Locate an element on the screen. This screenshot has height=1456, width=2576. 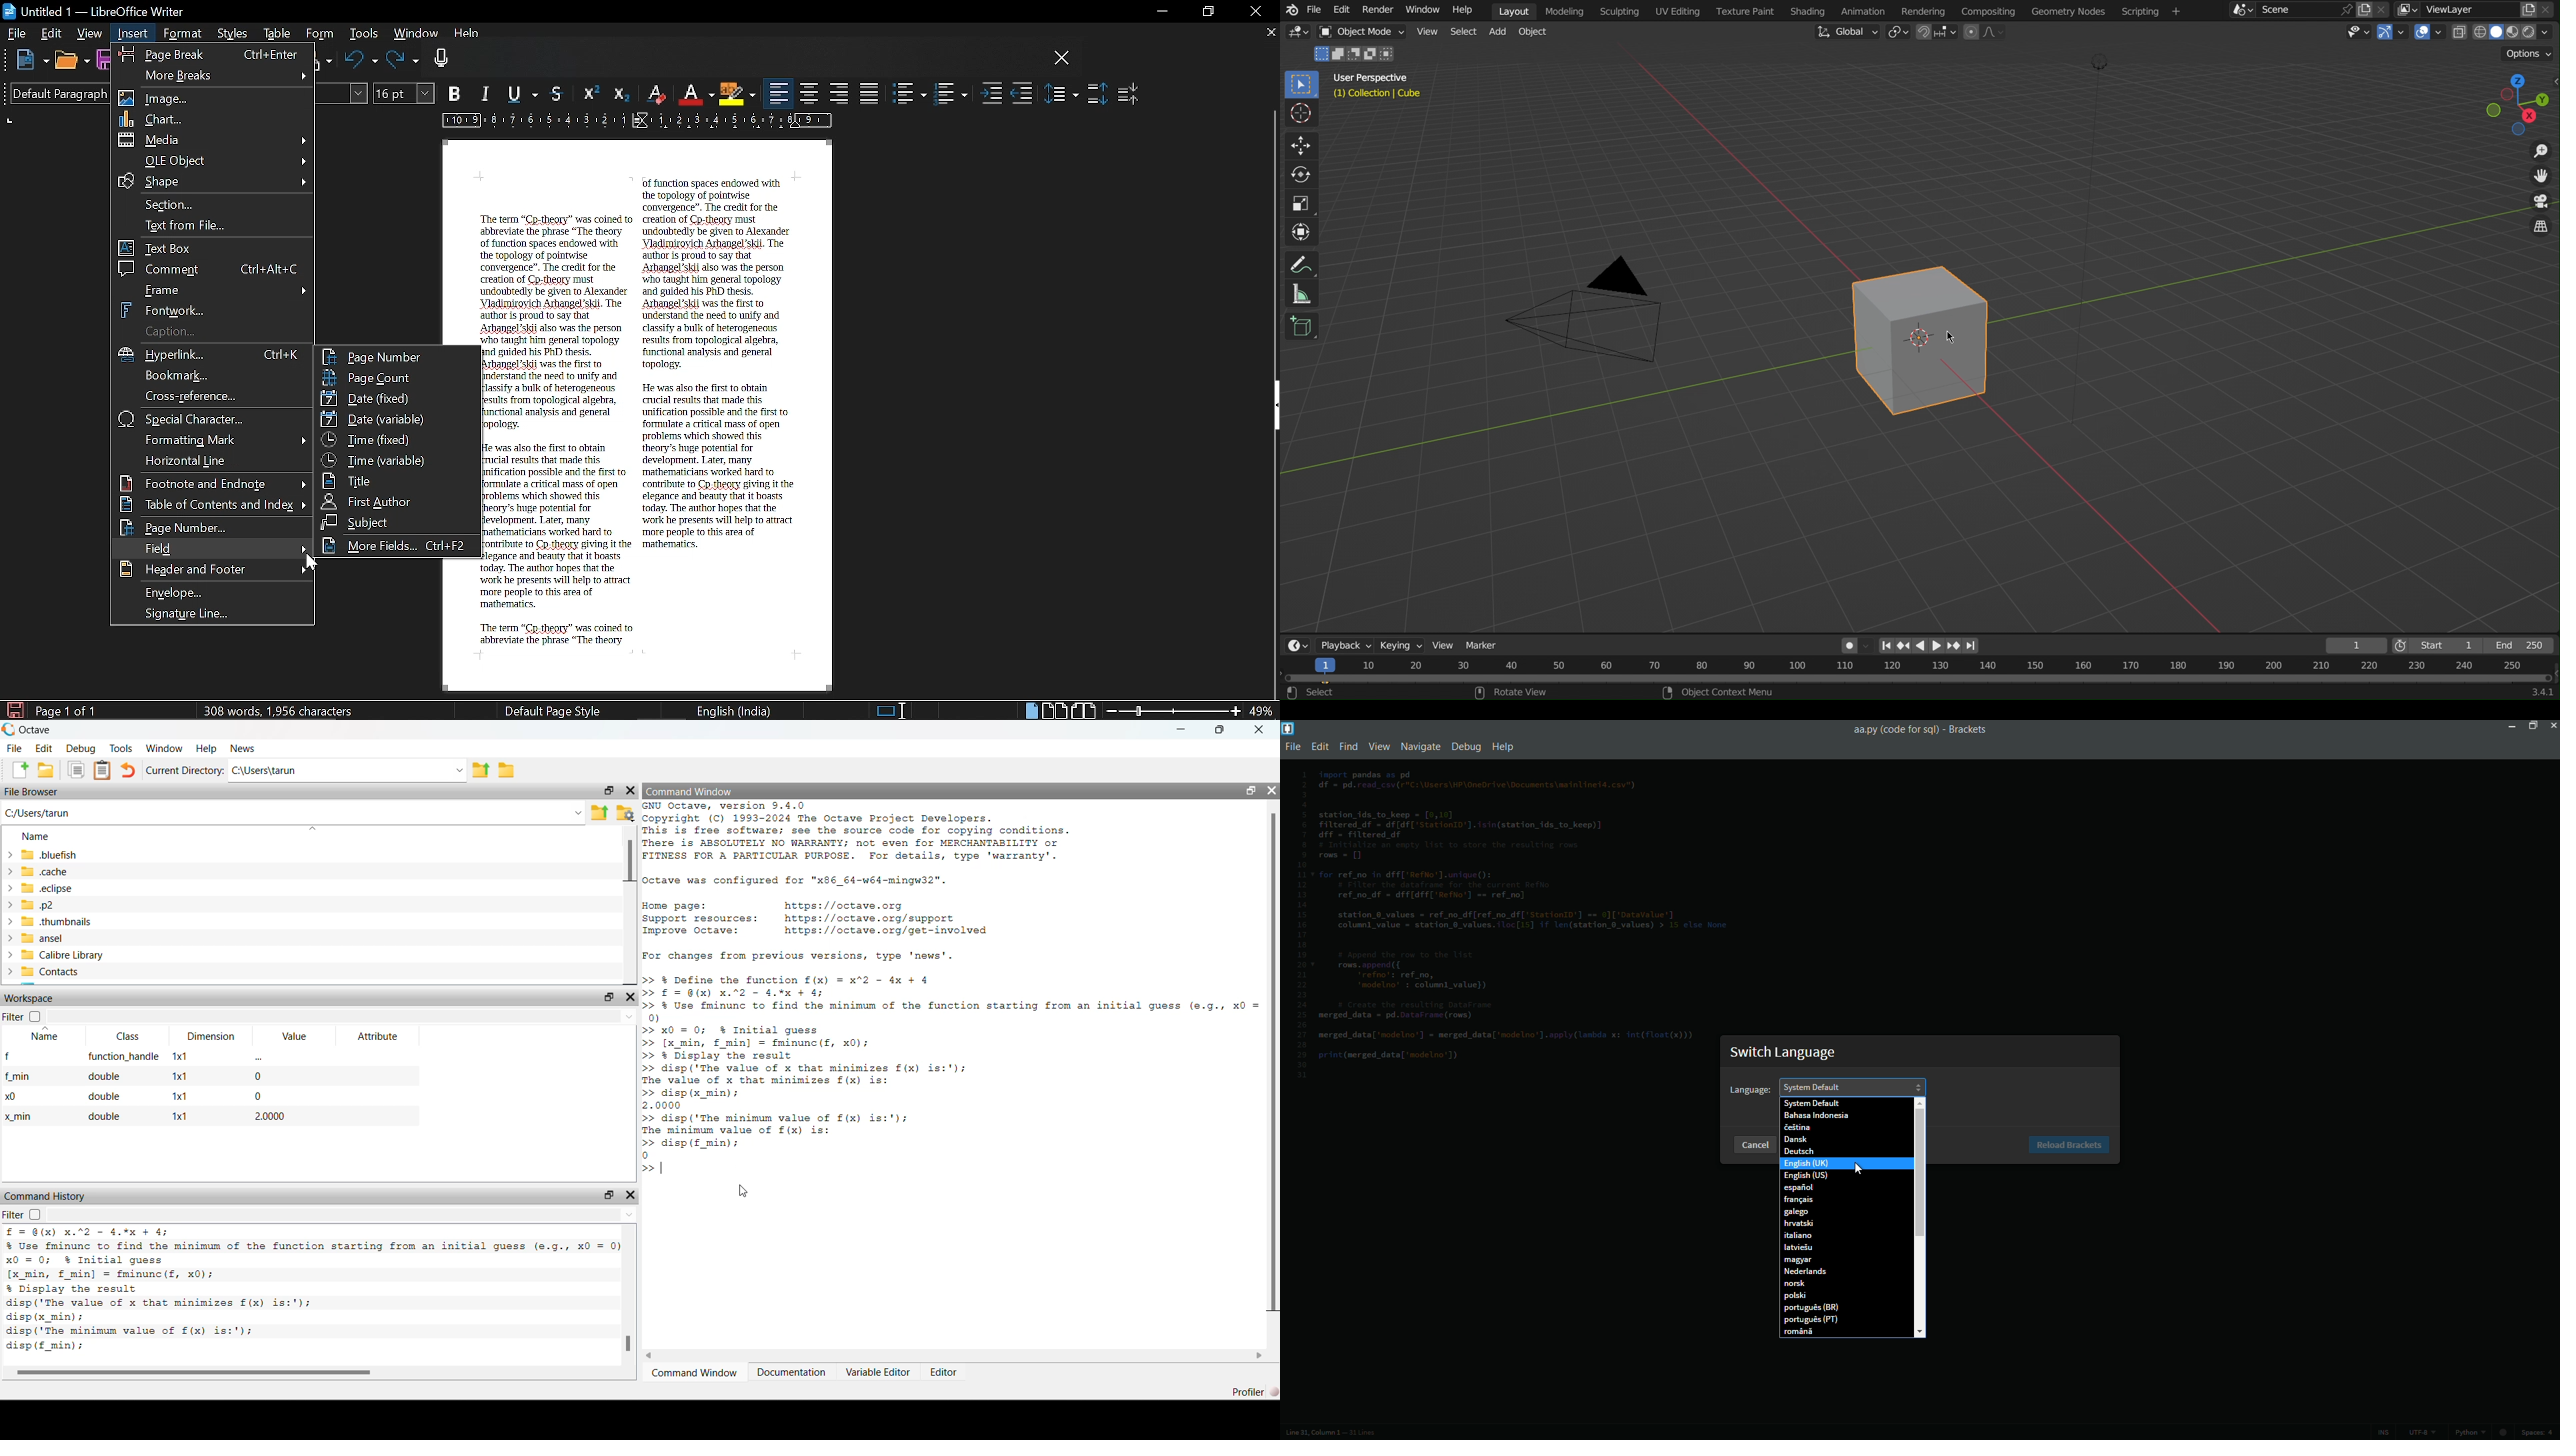
Time variable is located at coordinates (396, 458).